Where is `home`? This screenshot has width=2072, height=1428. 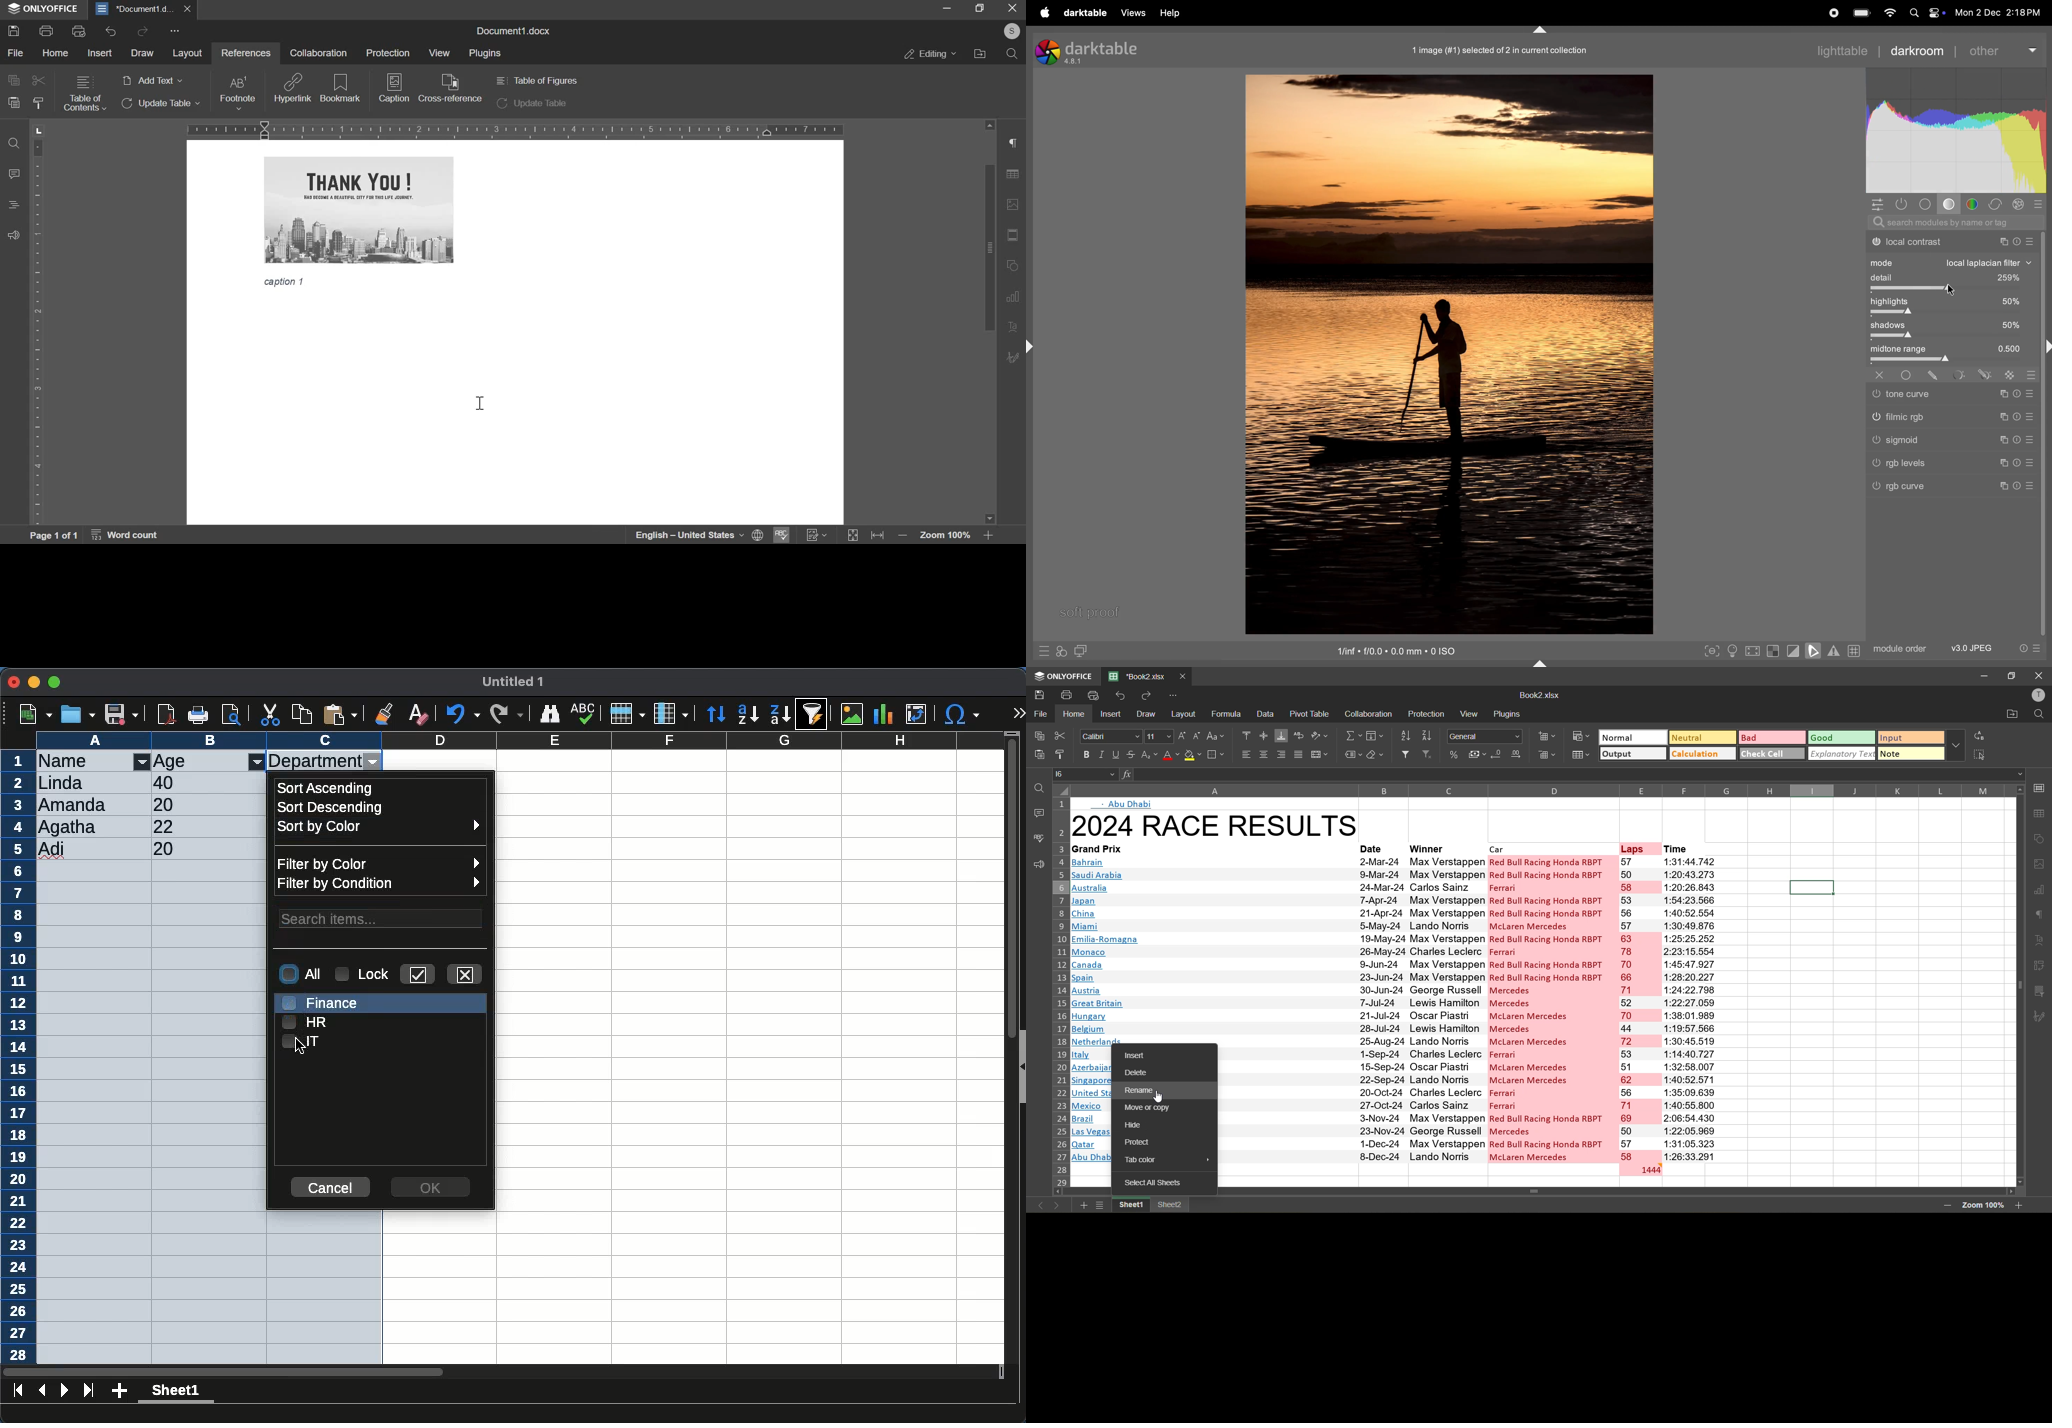 home is located at coordinates (1073, 714).